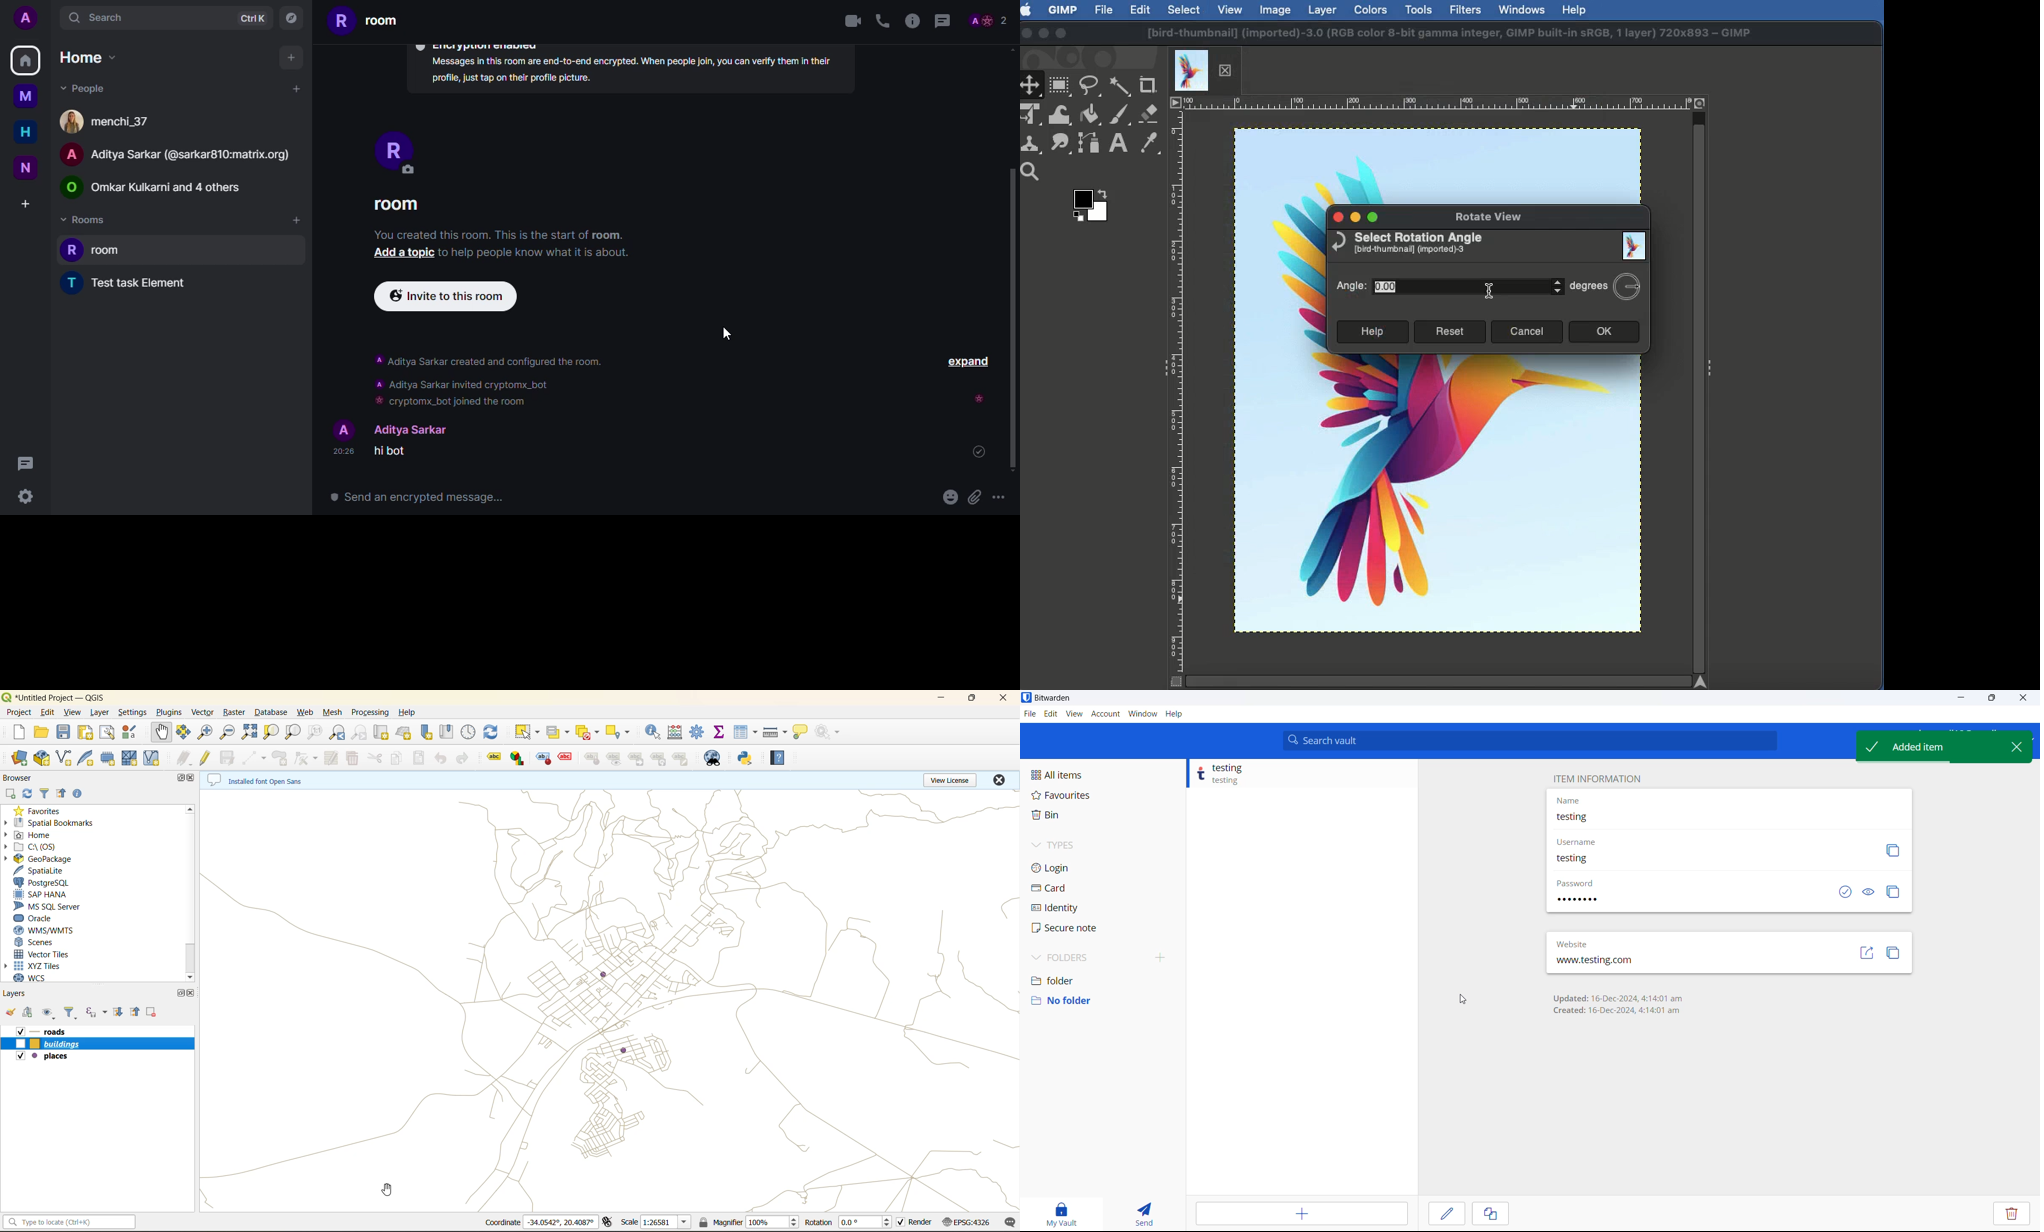 Image resolution: width=2044 pixels, height=1232 pixels. I want to click on vertical Ruler, so click(1178, 392).